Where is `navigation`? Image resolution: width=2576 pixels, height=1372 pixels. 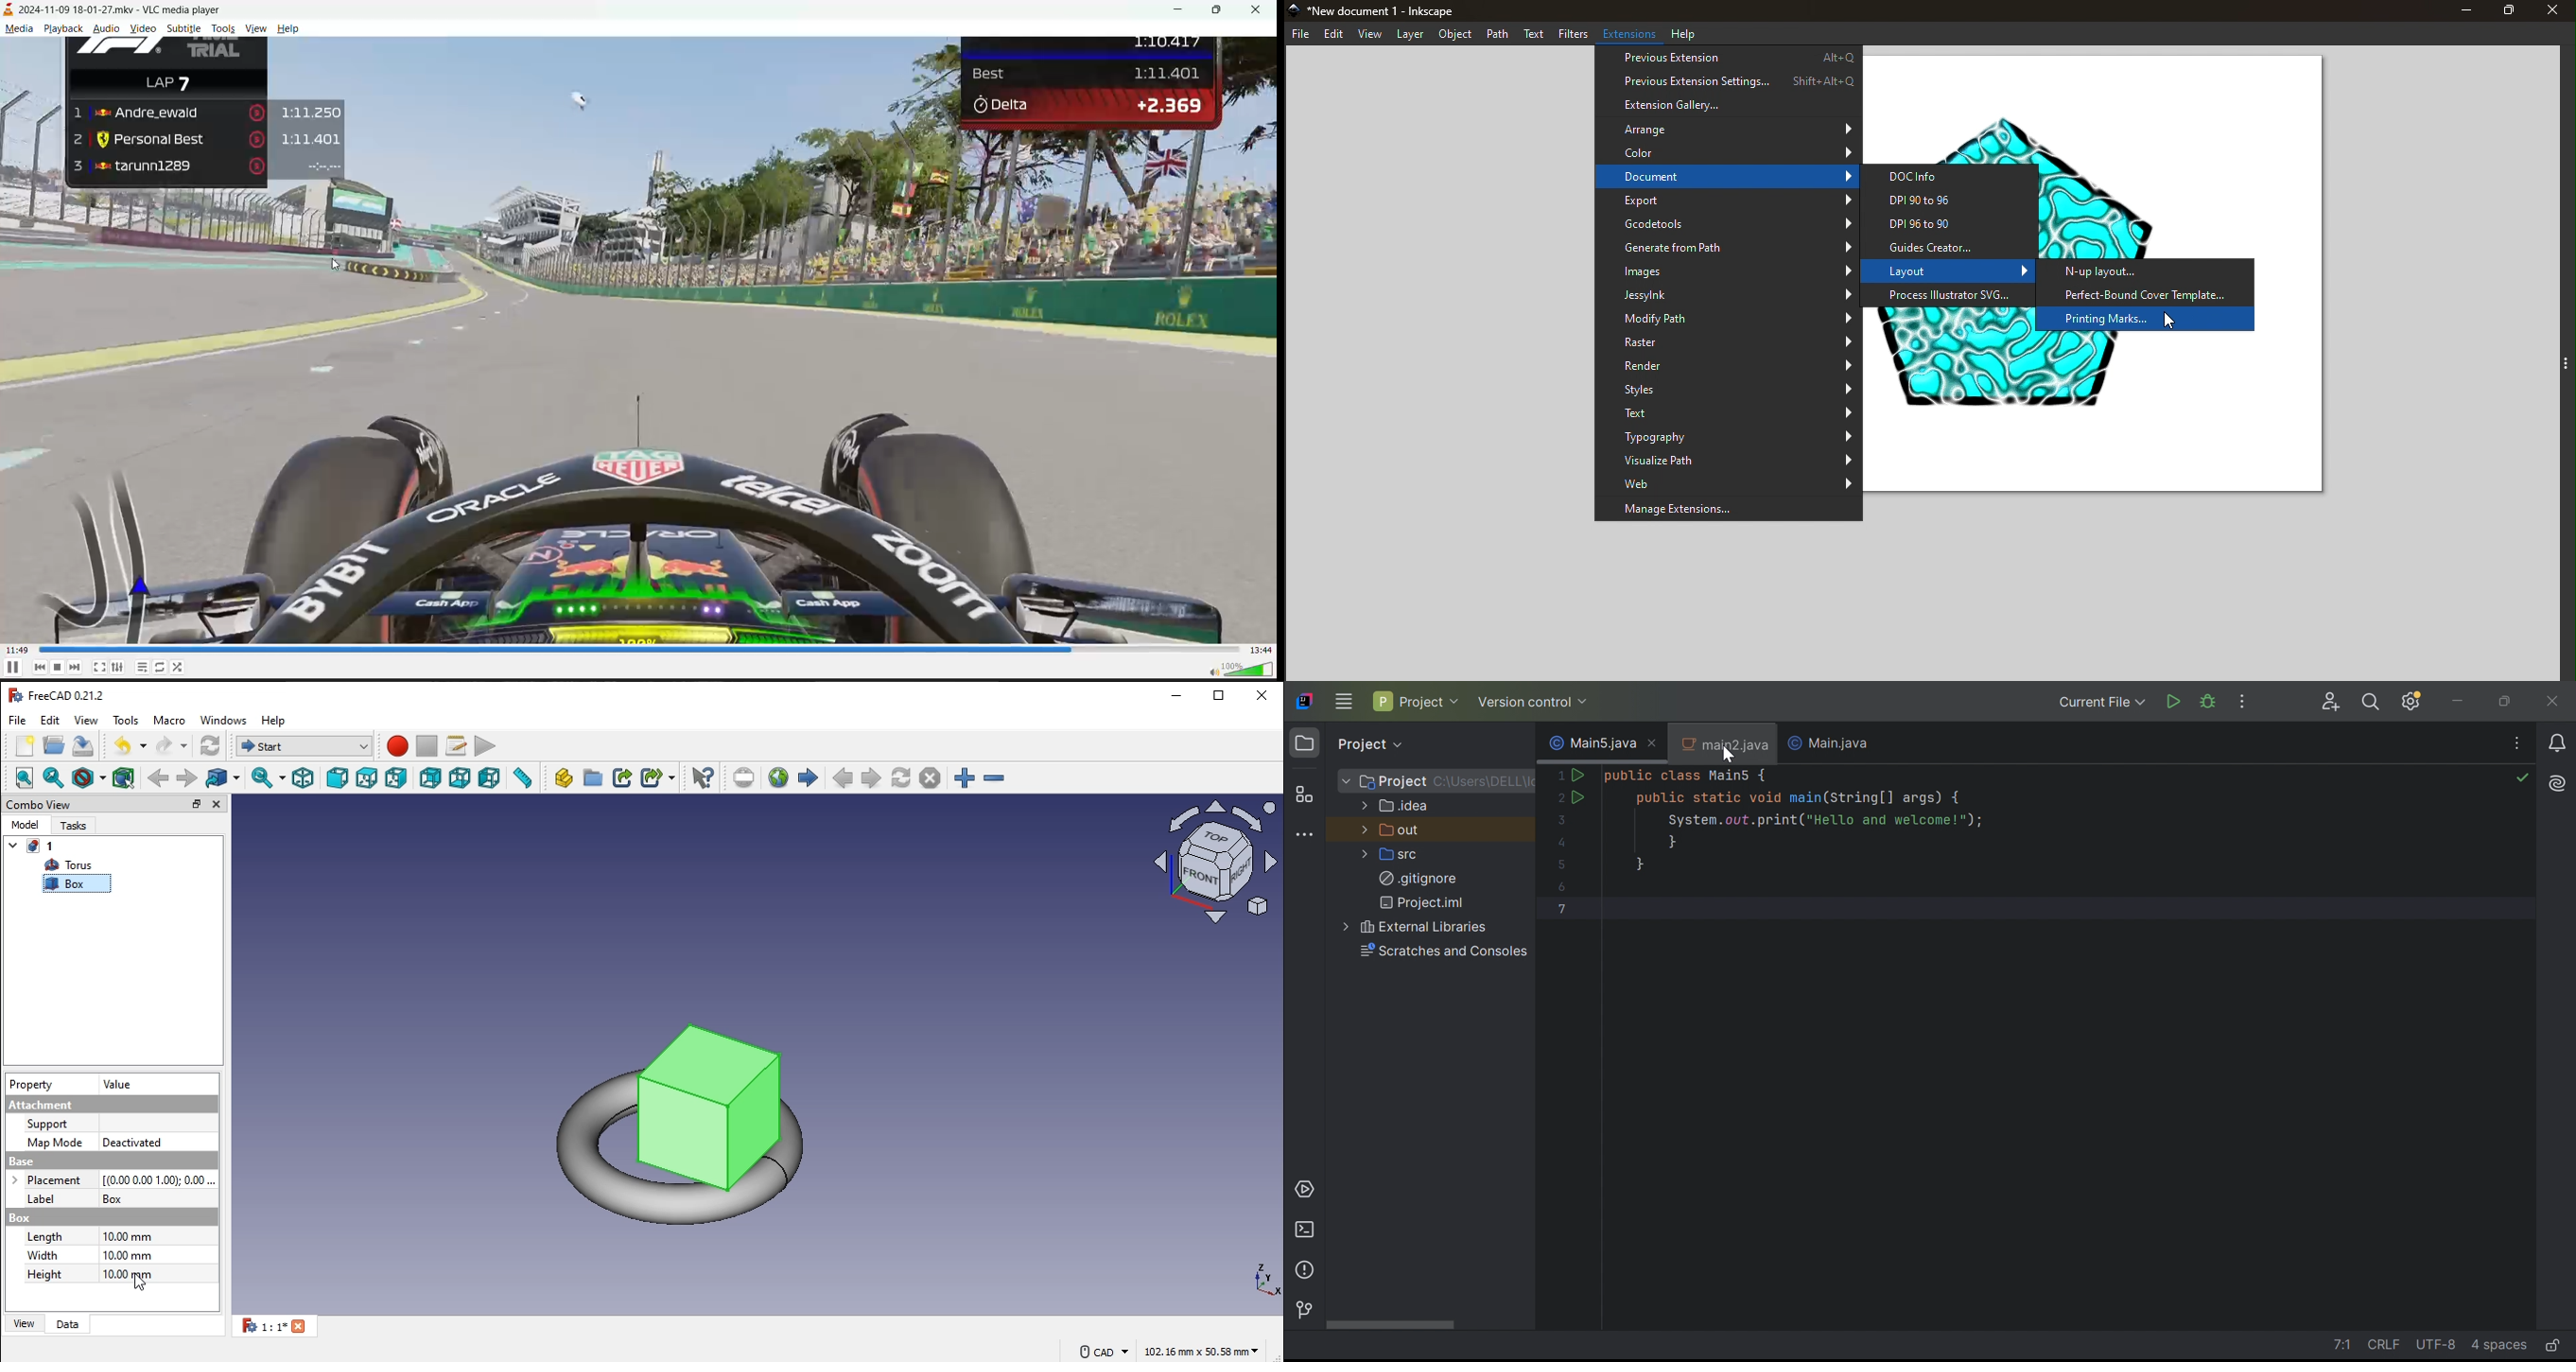
navigation is located at coordinates (142, 1282).